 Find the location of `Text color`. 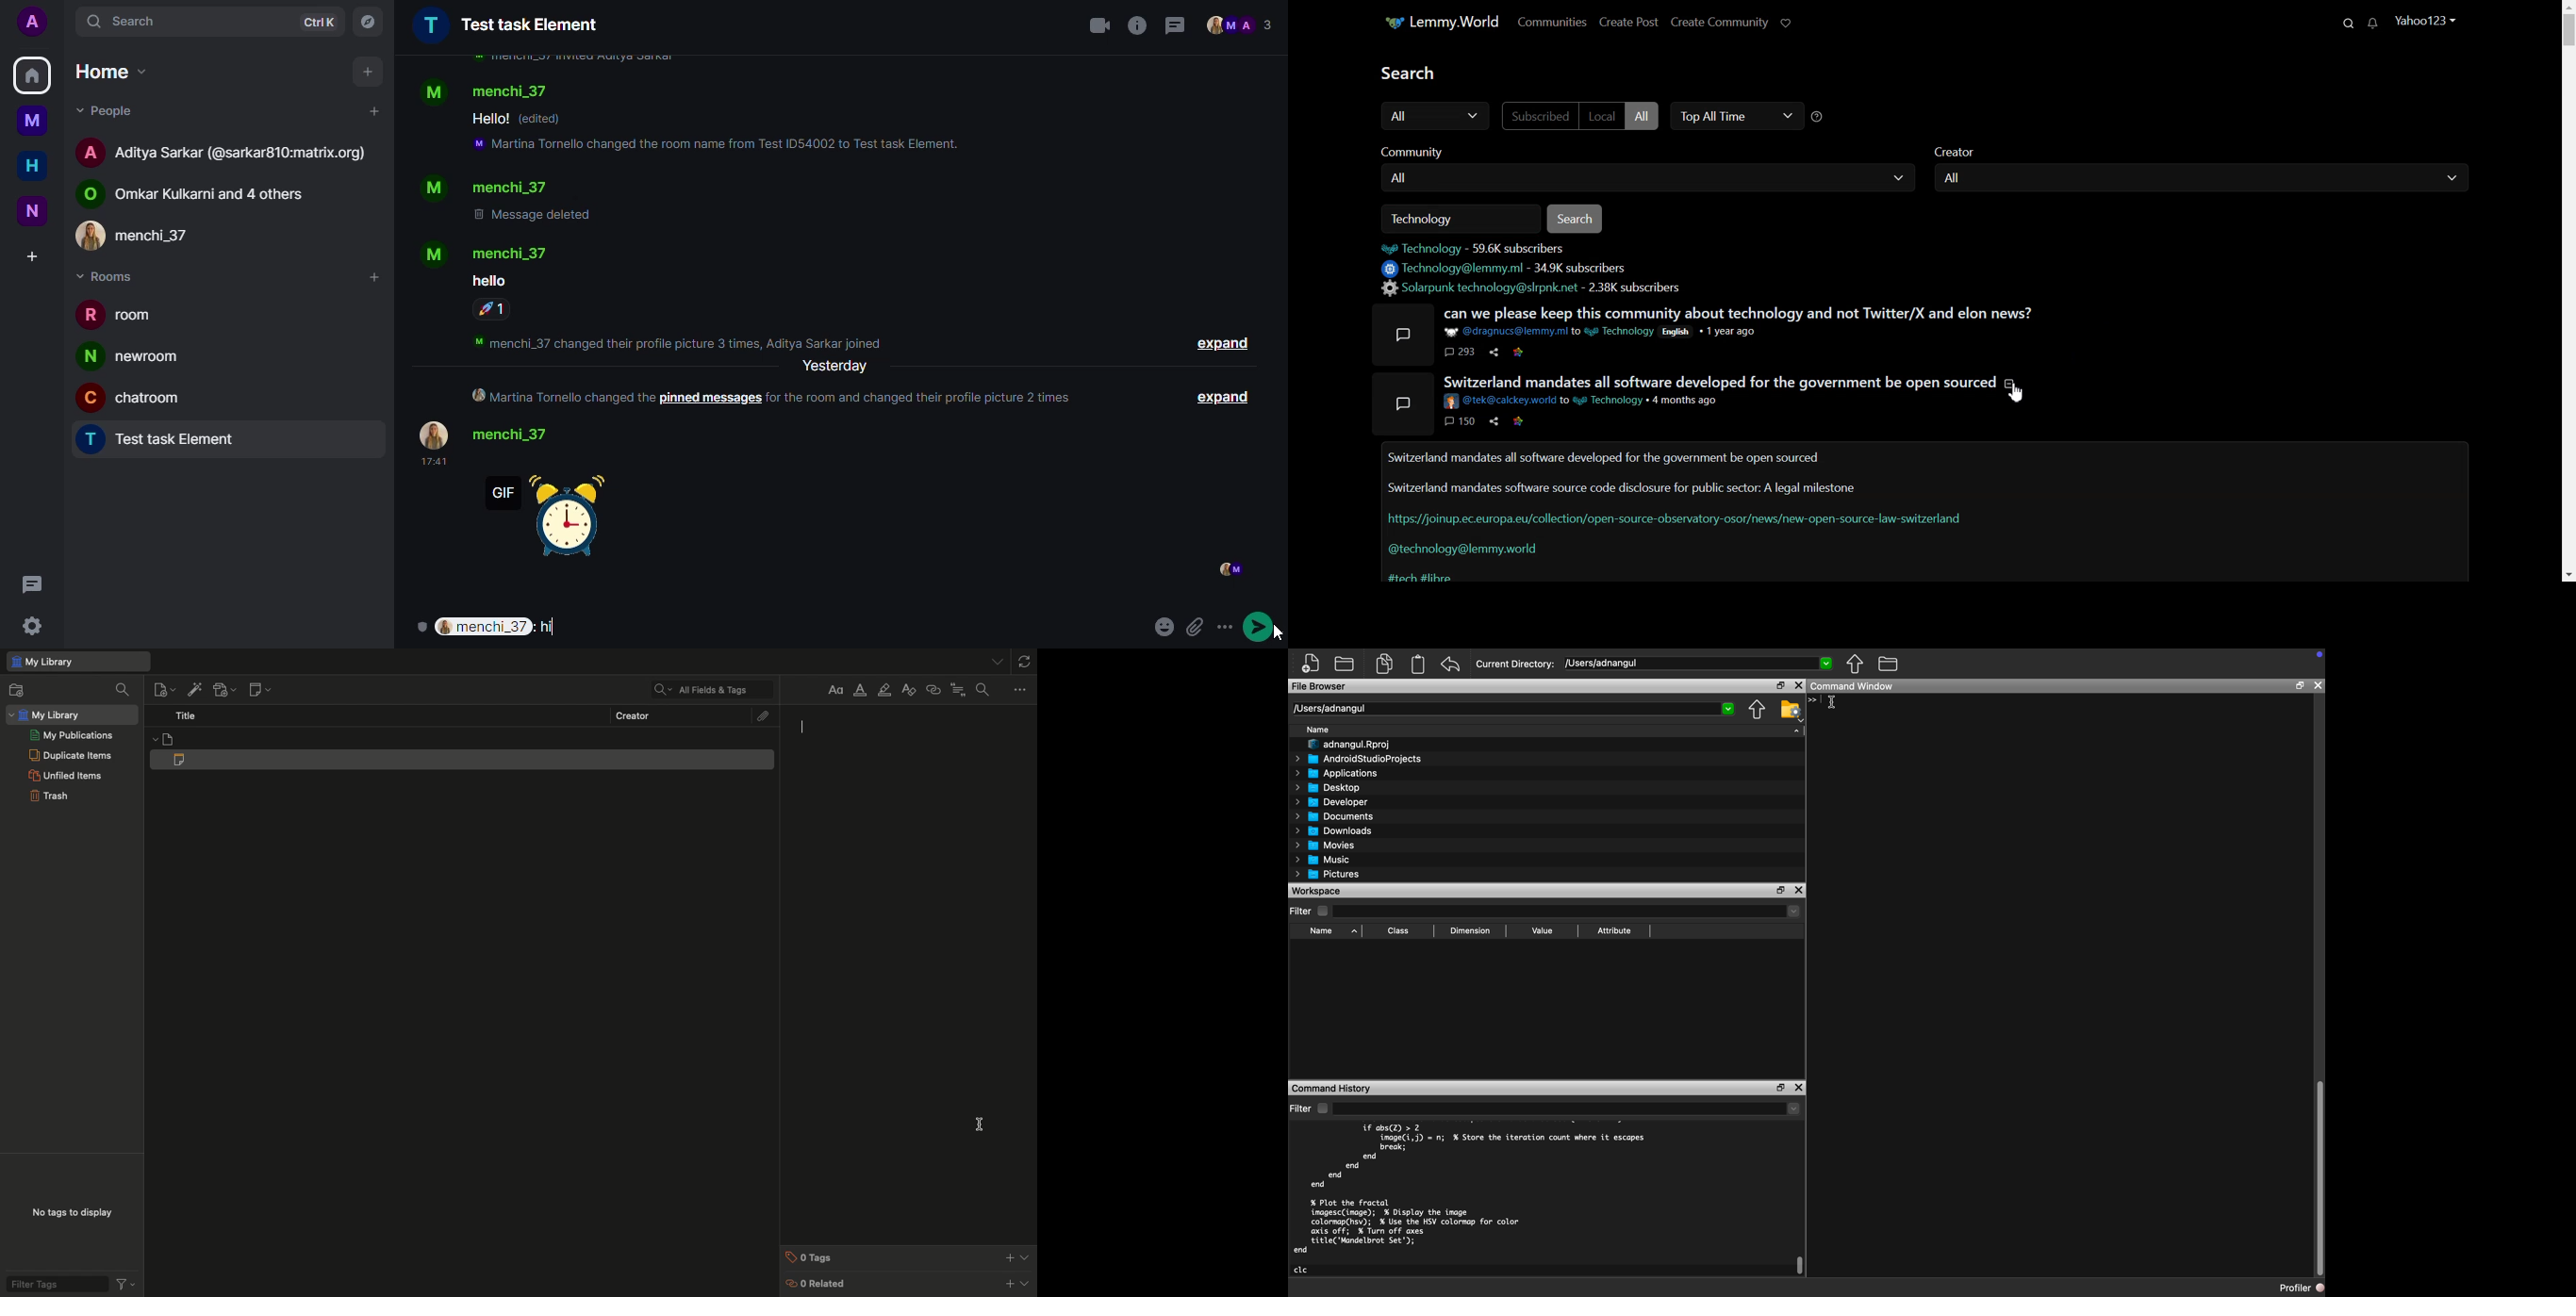

Text color is located at coordinates (861, 692).